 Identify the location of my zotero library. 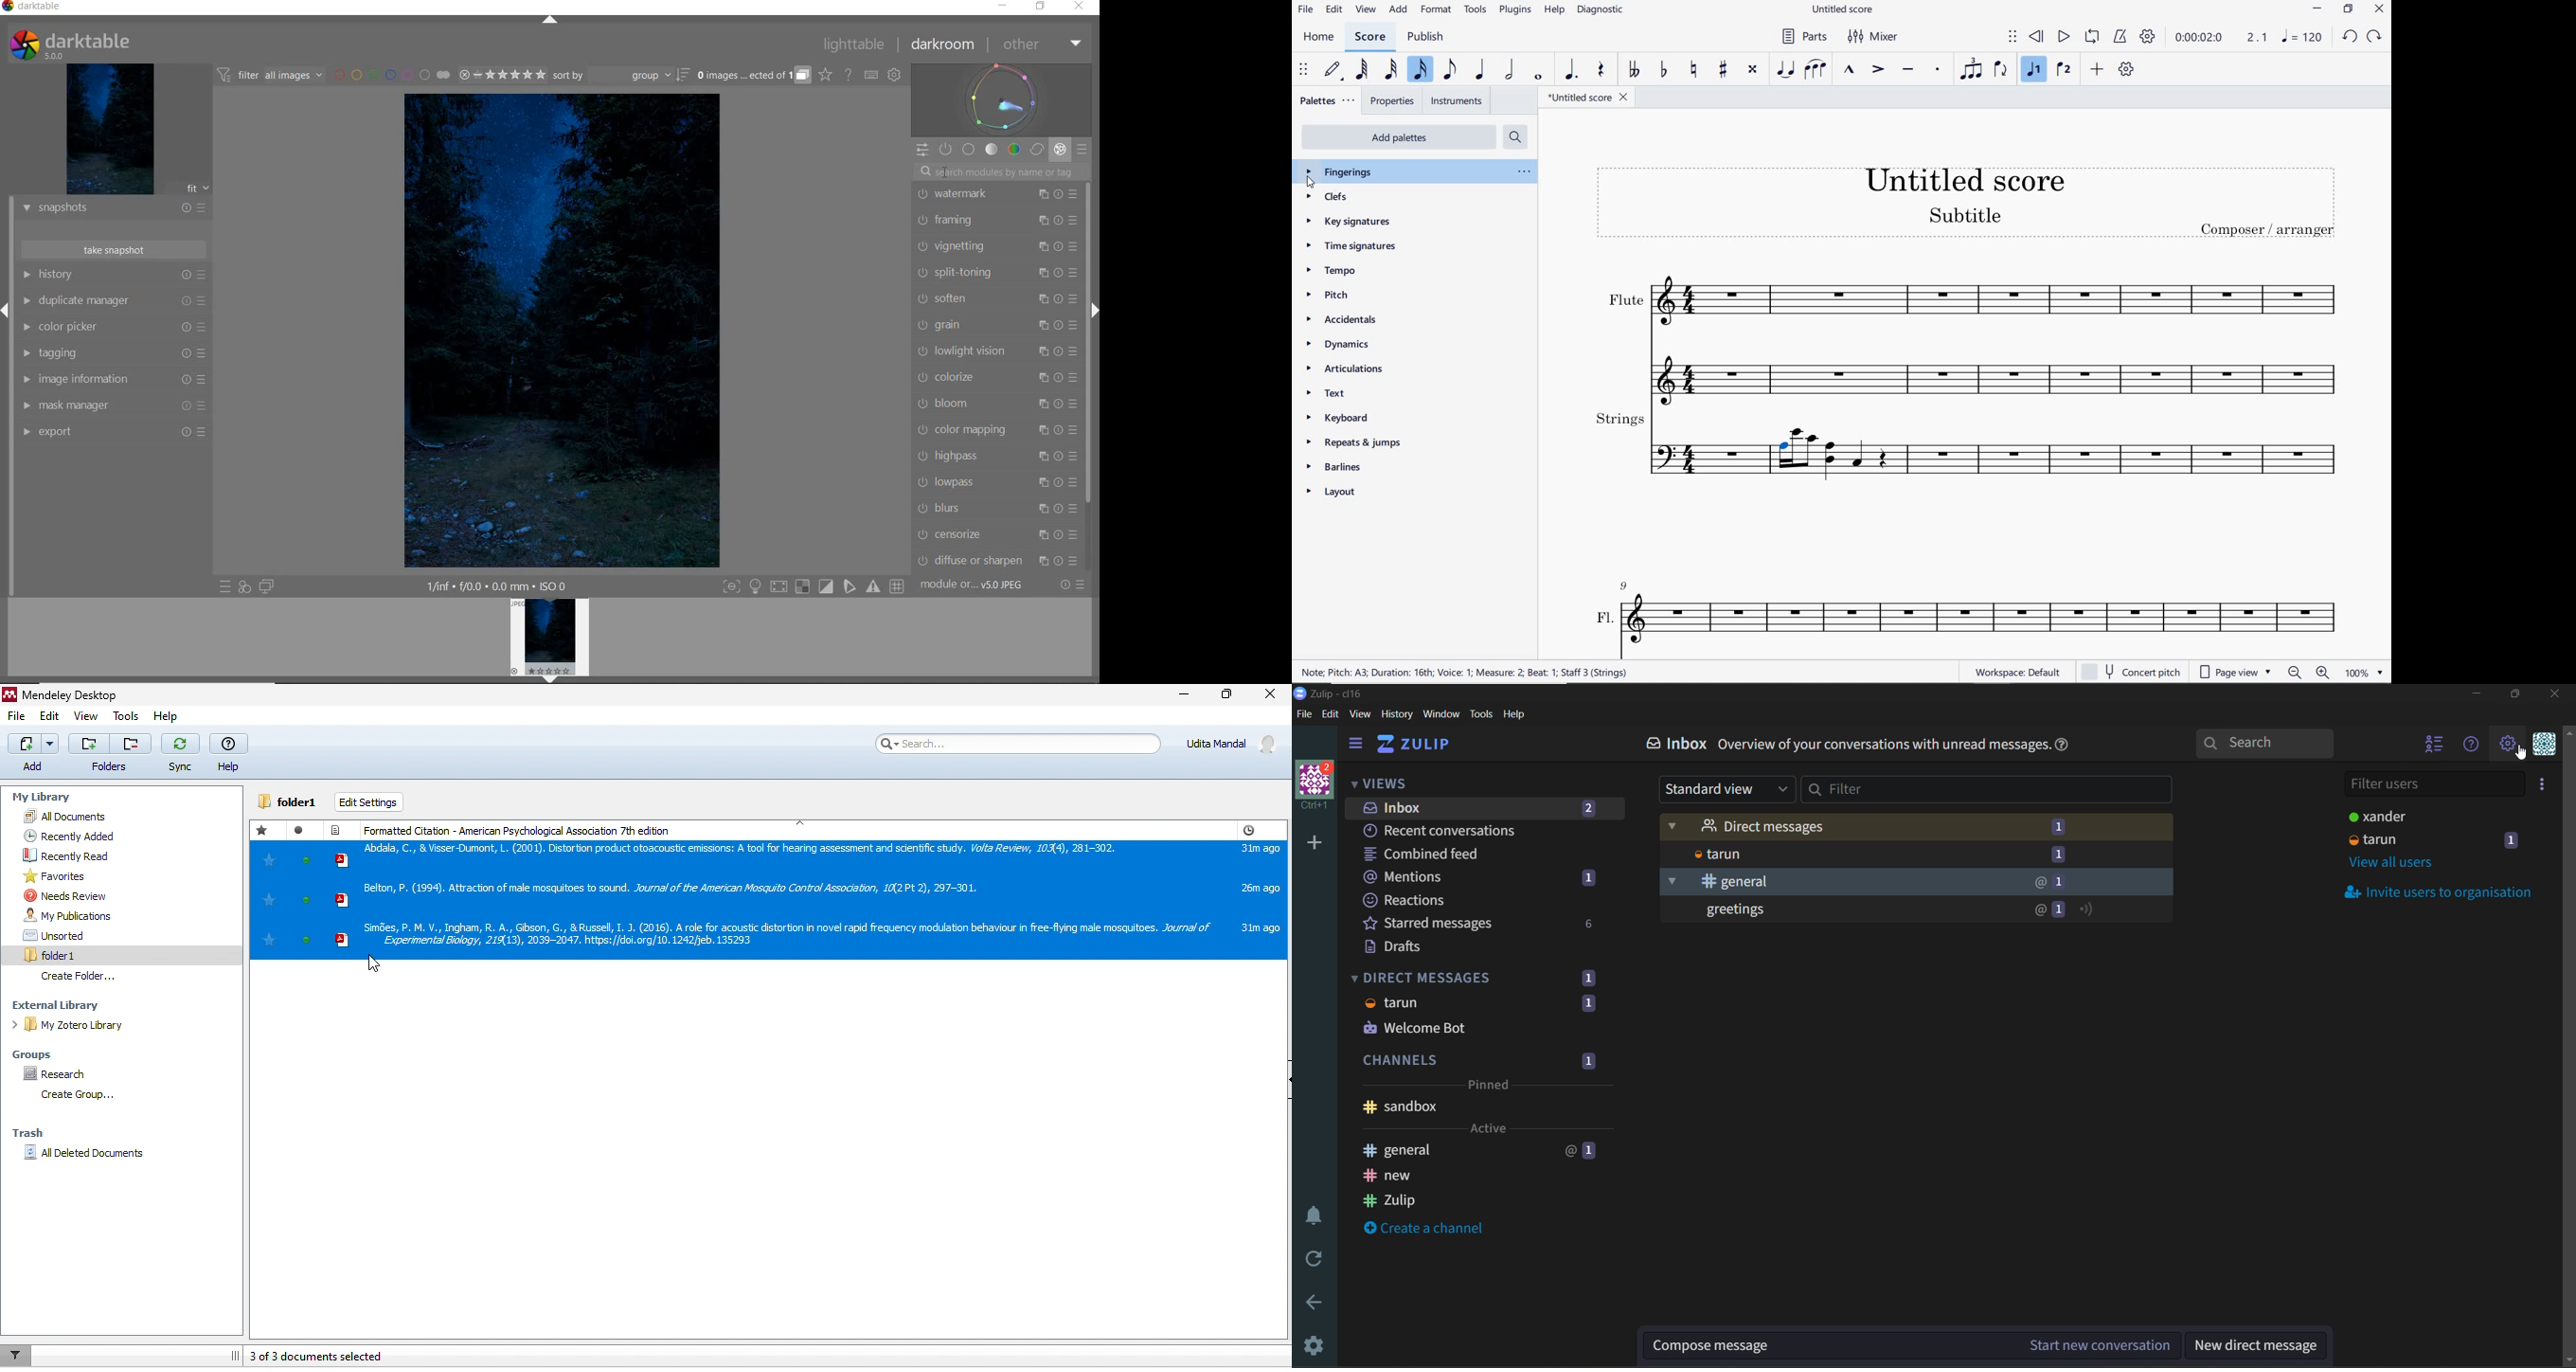
(92, 1025).